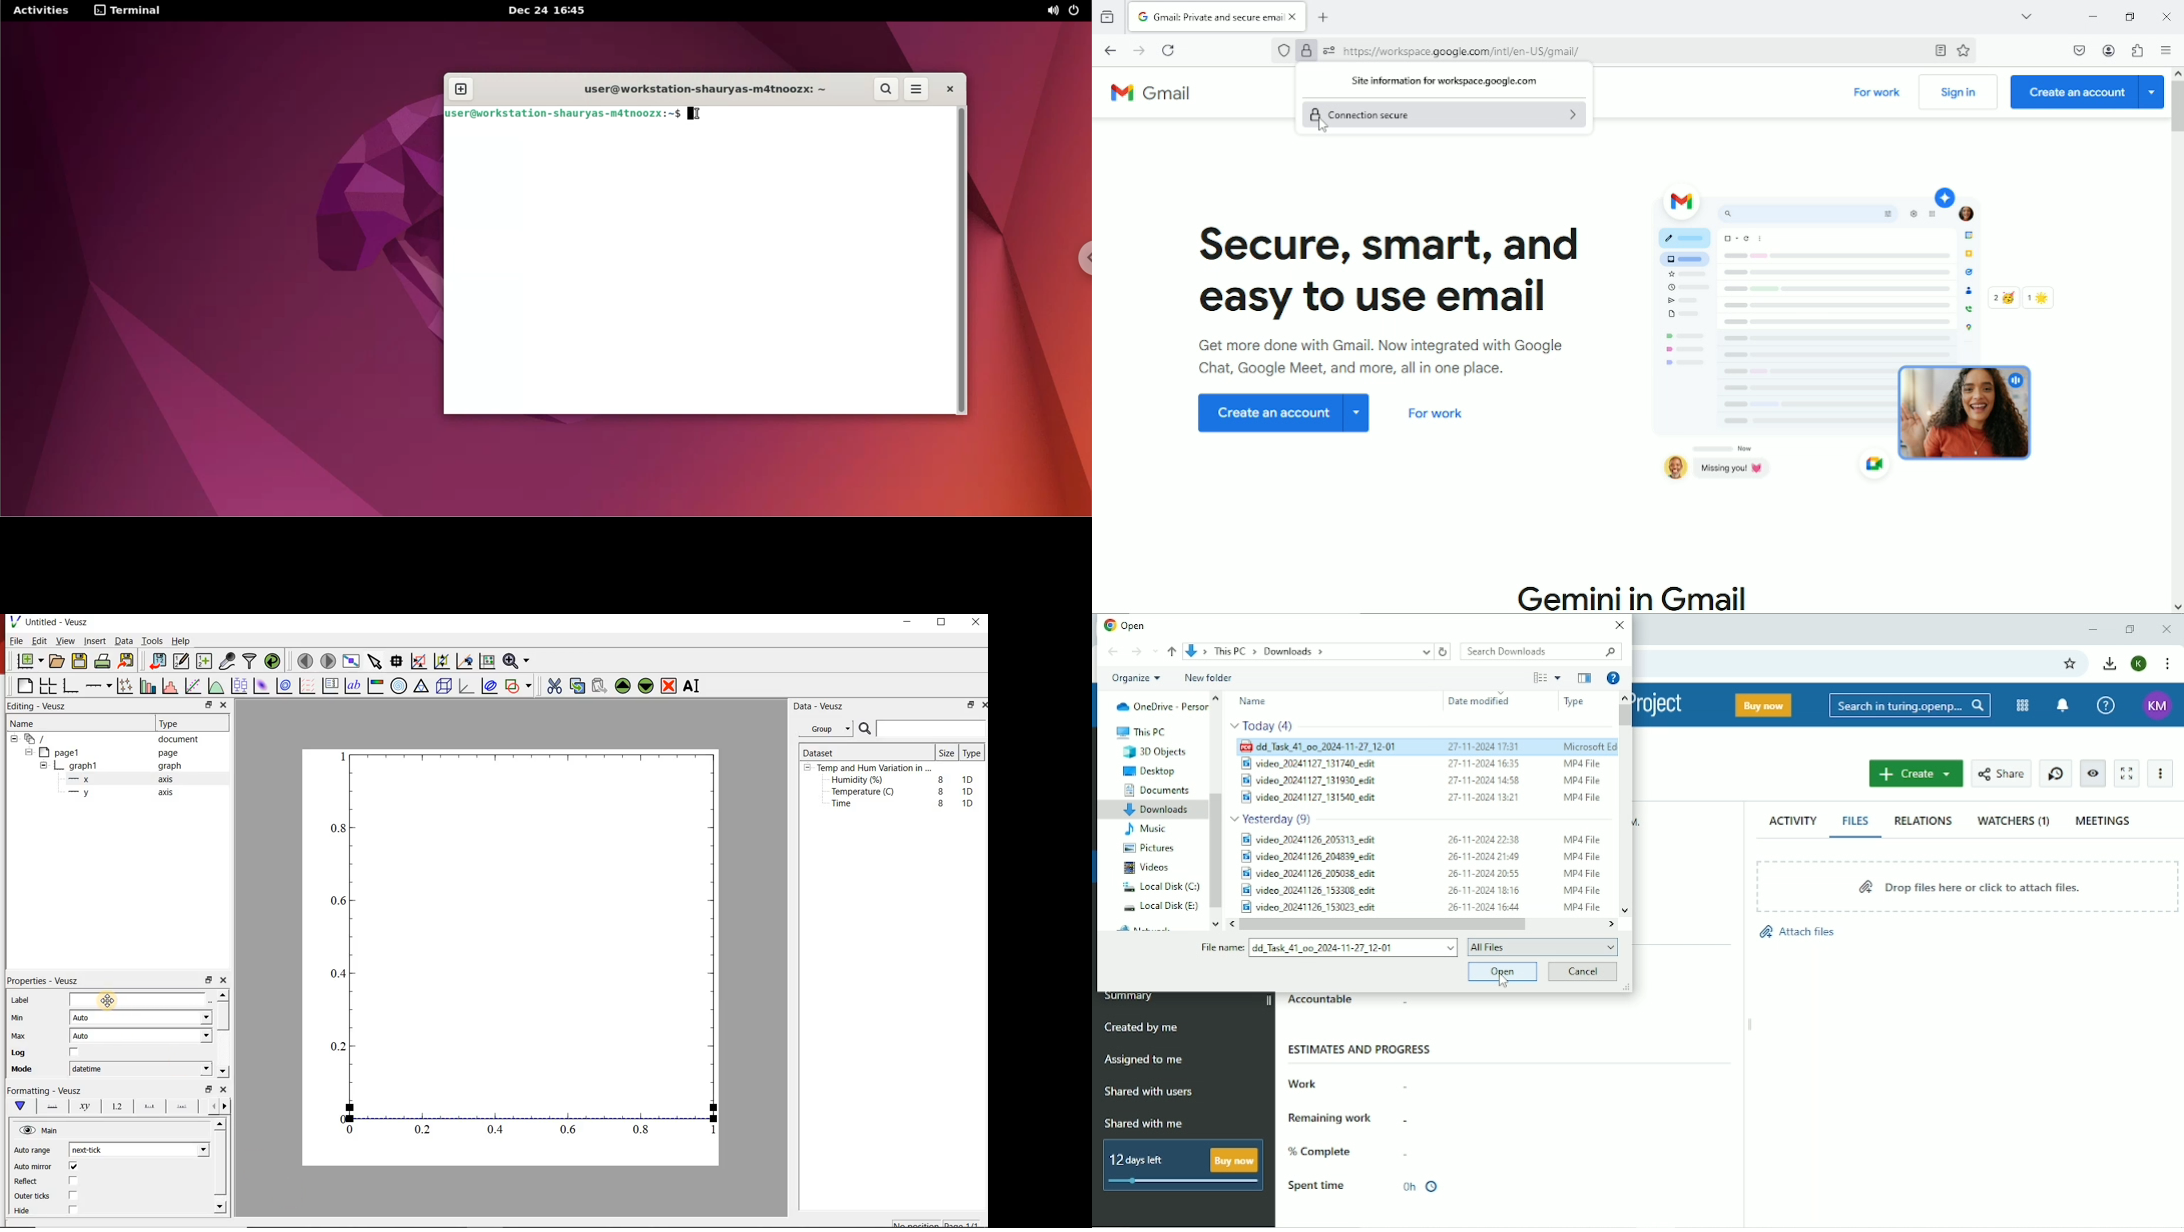 The height and width of the screenshot is (1232, 2184). I want to click on Formatting - Veusz, so click(47, 1092).